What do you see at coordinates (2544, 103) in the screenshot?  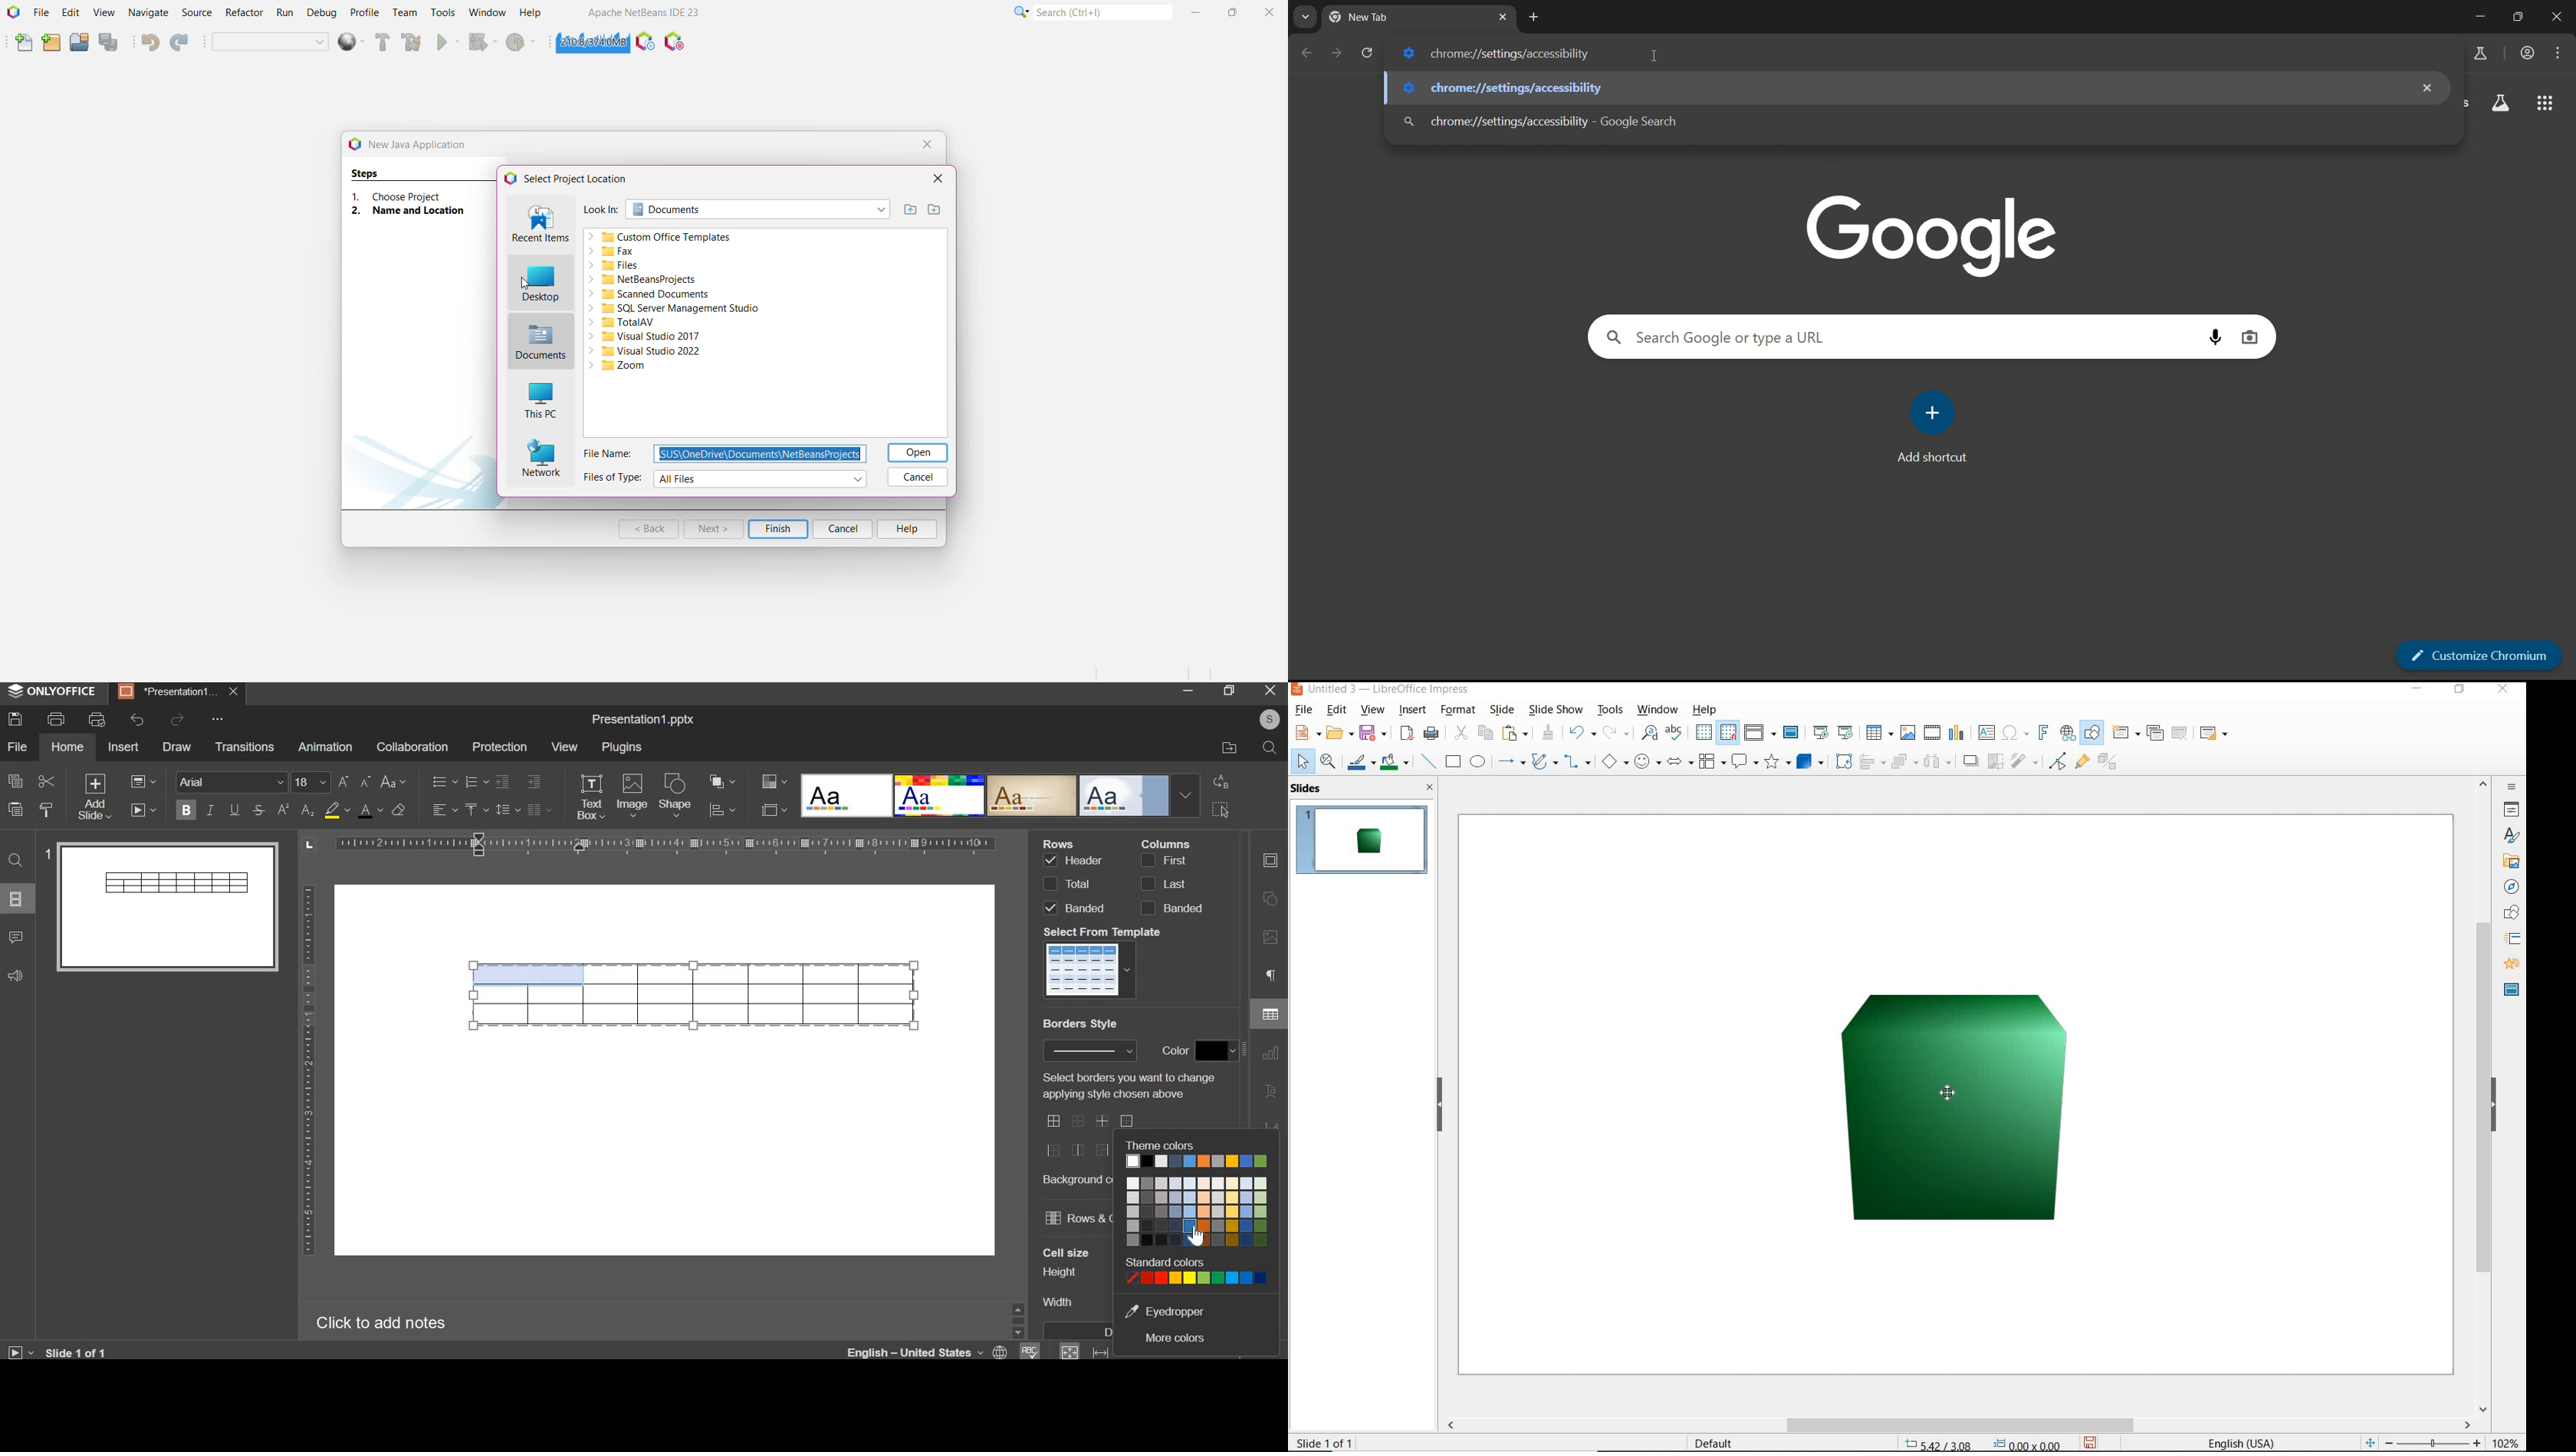 I see `google apps` at bounding box center [2544, 103].